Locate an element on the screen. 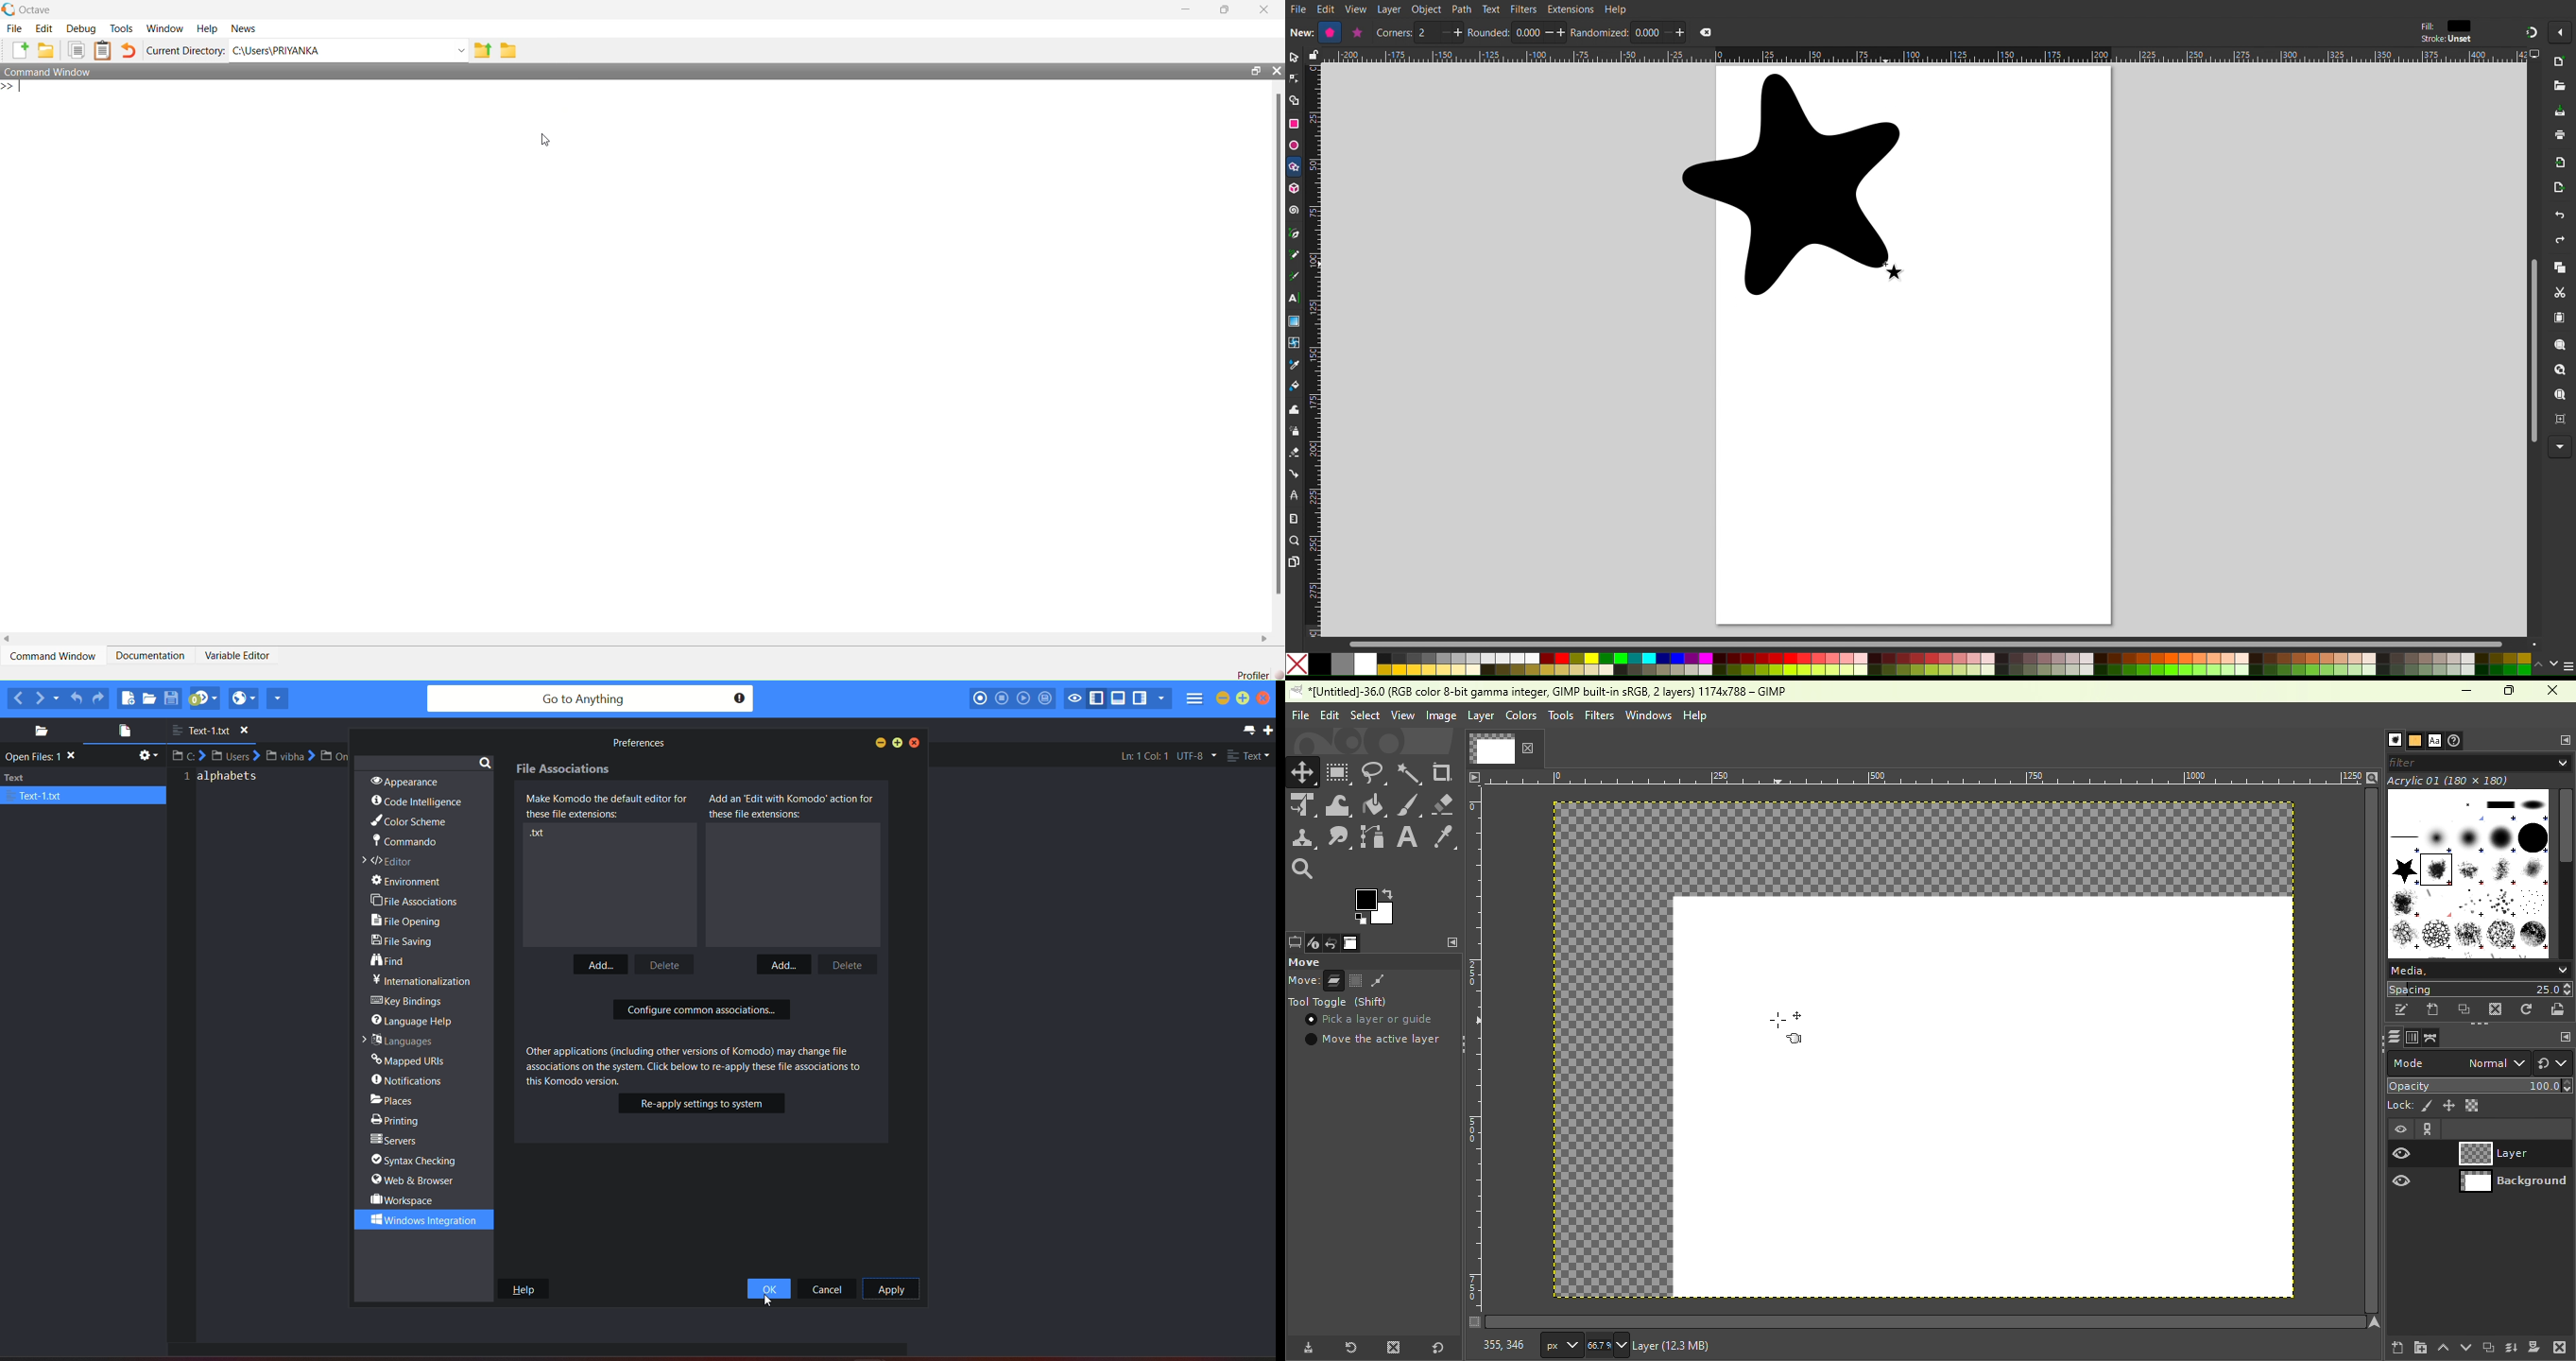 The height and width of the screenshot is (1372, 2576). Open brush as image is located at coordinates (2561, 1009).